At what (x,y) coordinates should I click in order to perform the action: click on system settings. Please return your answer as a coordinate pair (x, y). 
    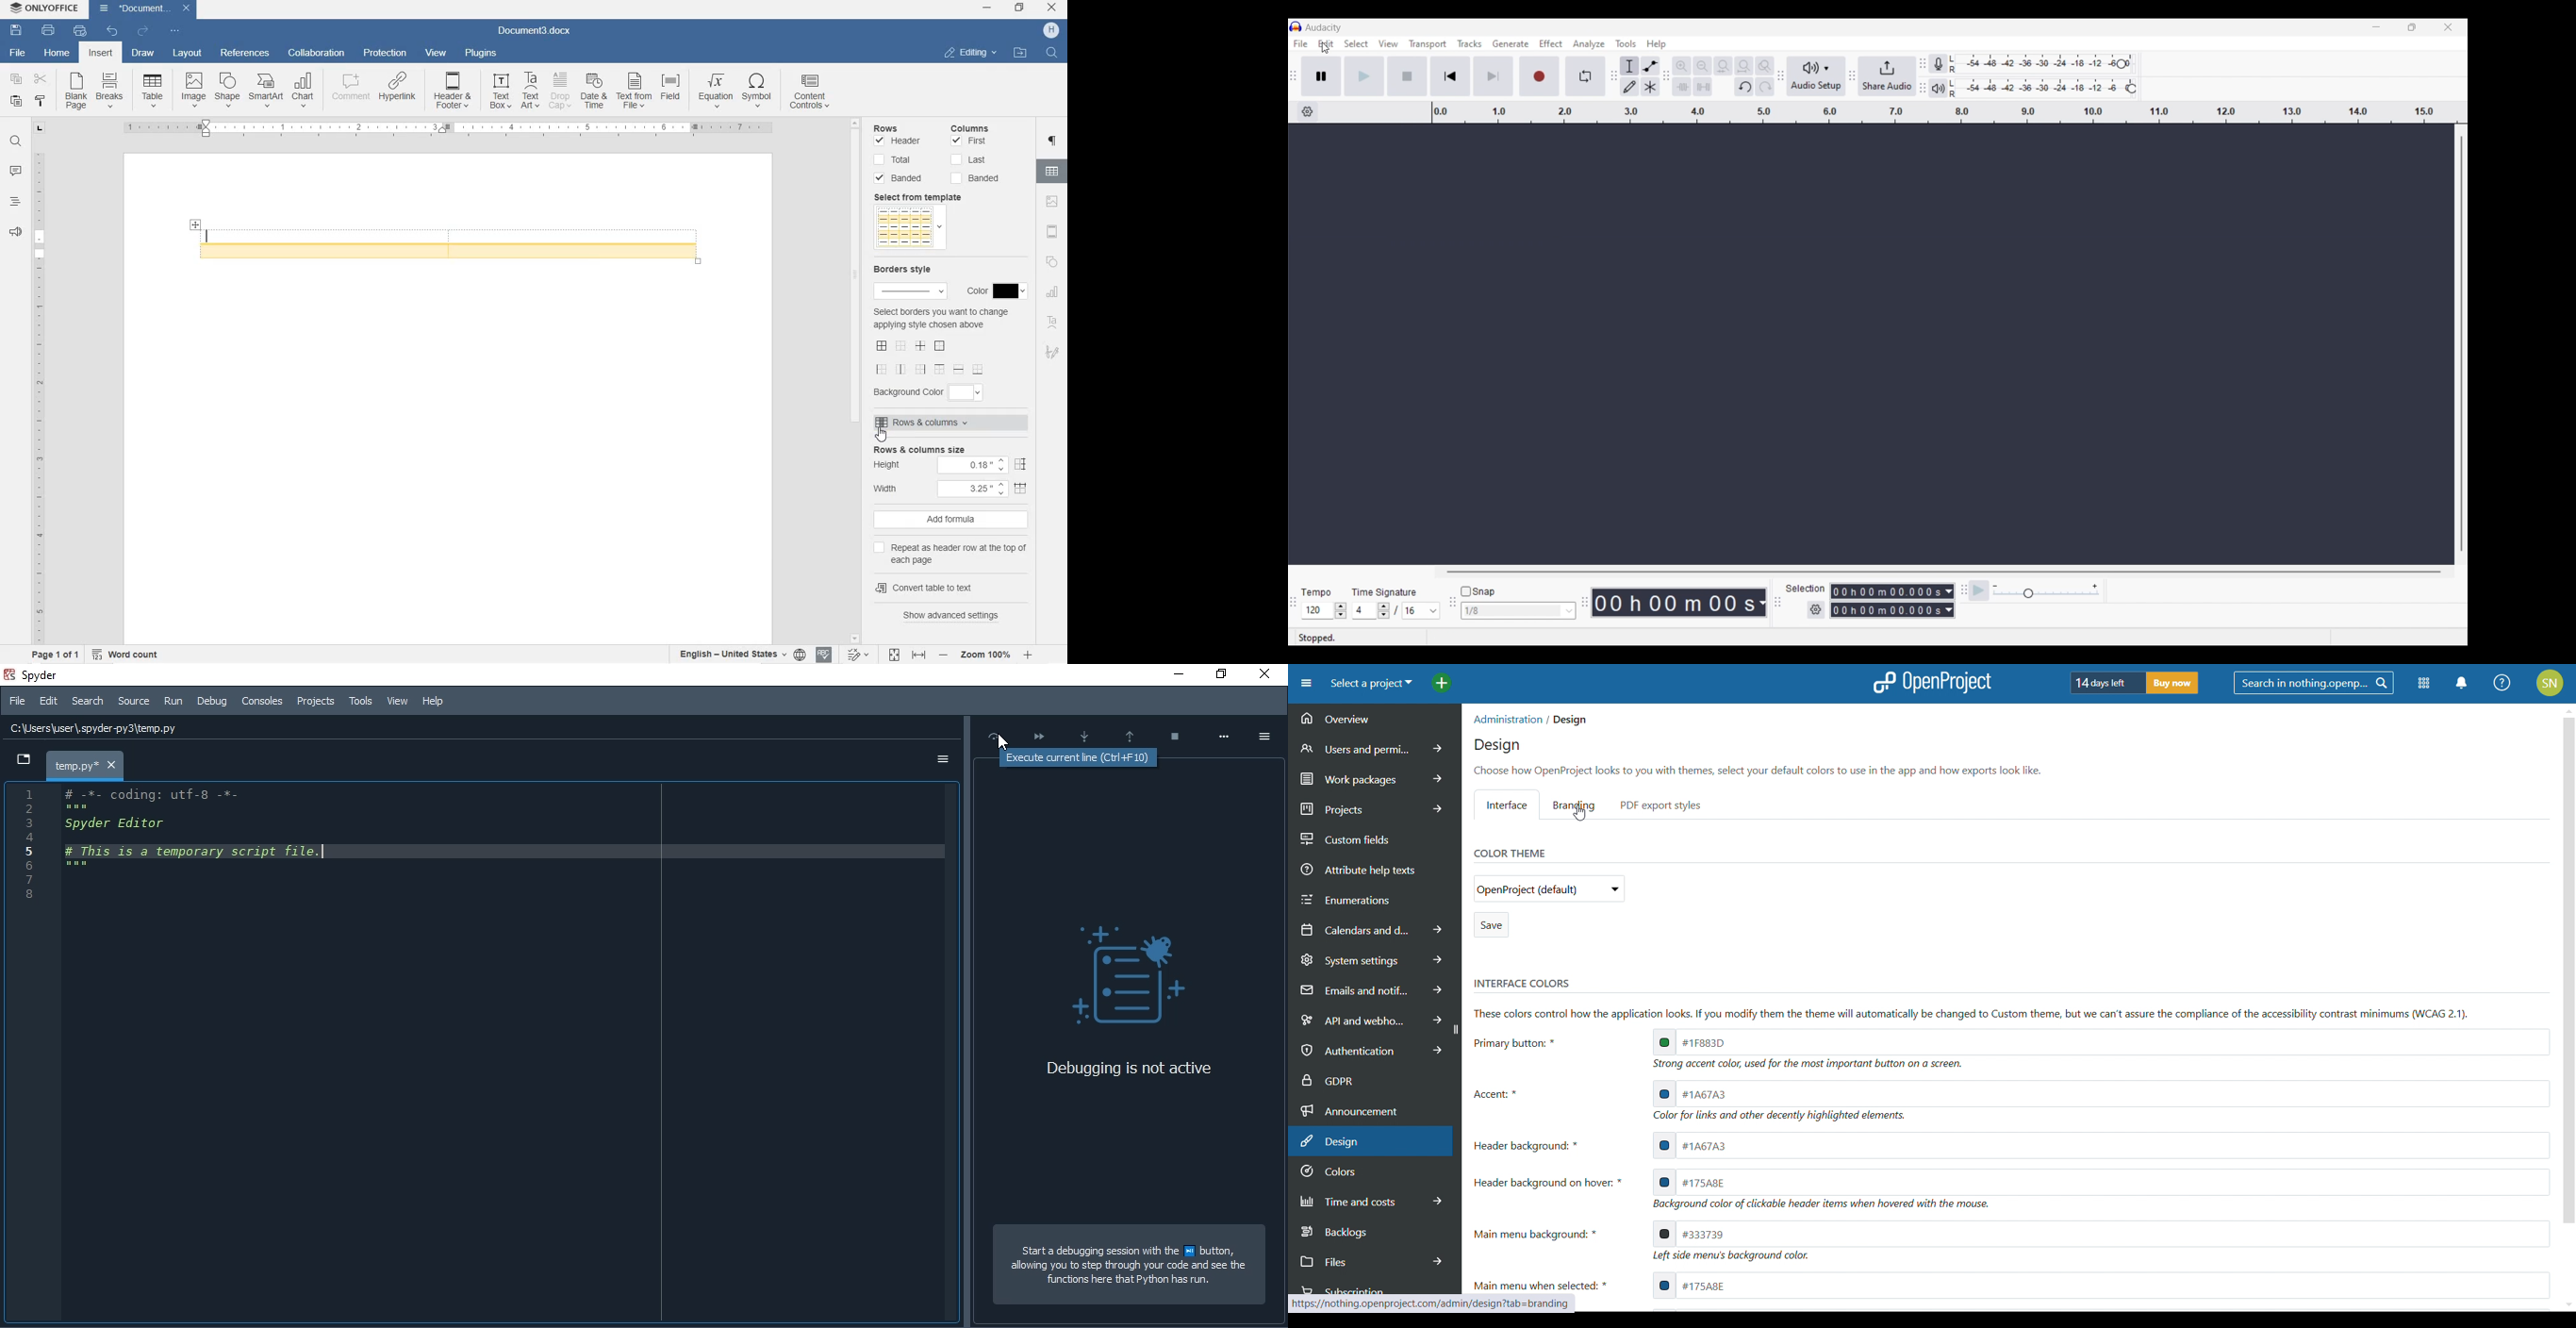
    Looking at the image, I should click on (1374, 959).